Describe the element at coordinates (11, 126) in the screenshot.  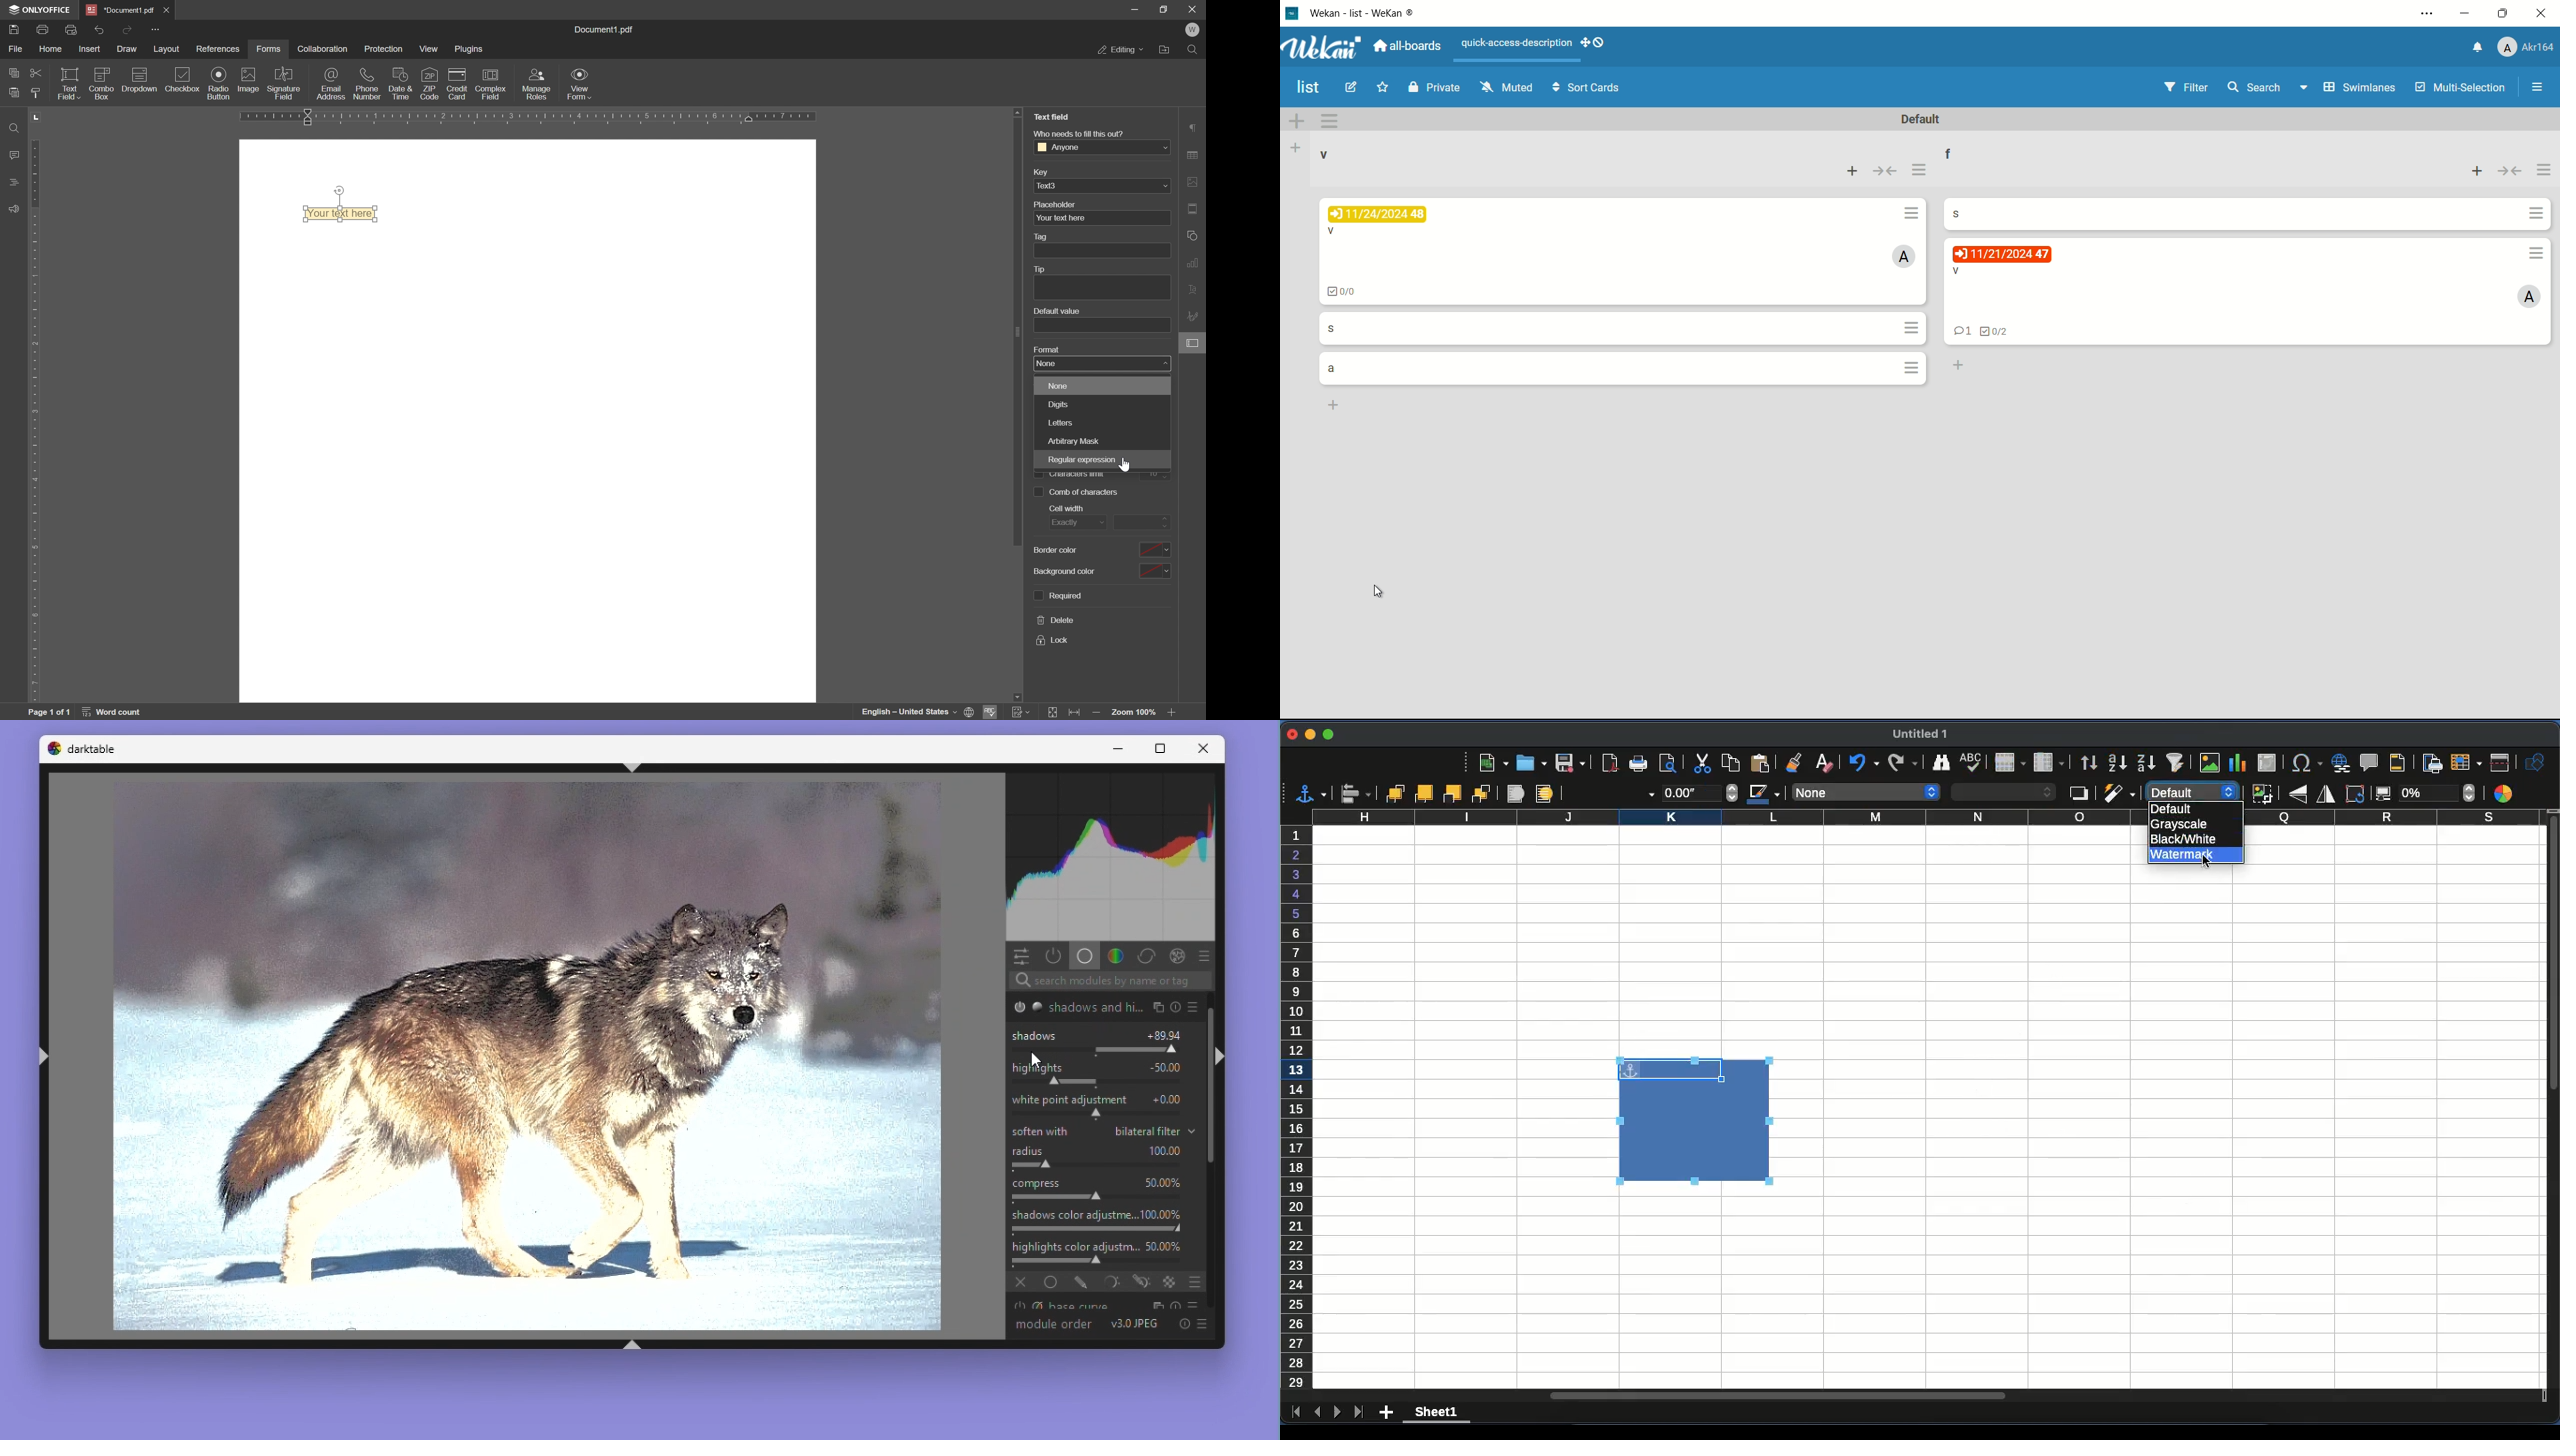
I see `find` at that location.